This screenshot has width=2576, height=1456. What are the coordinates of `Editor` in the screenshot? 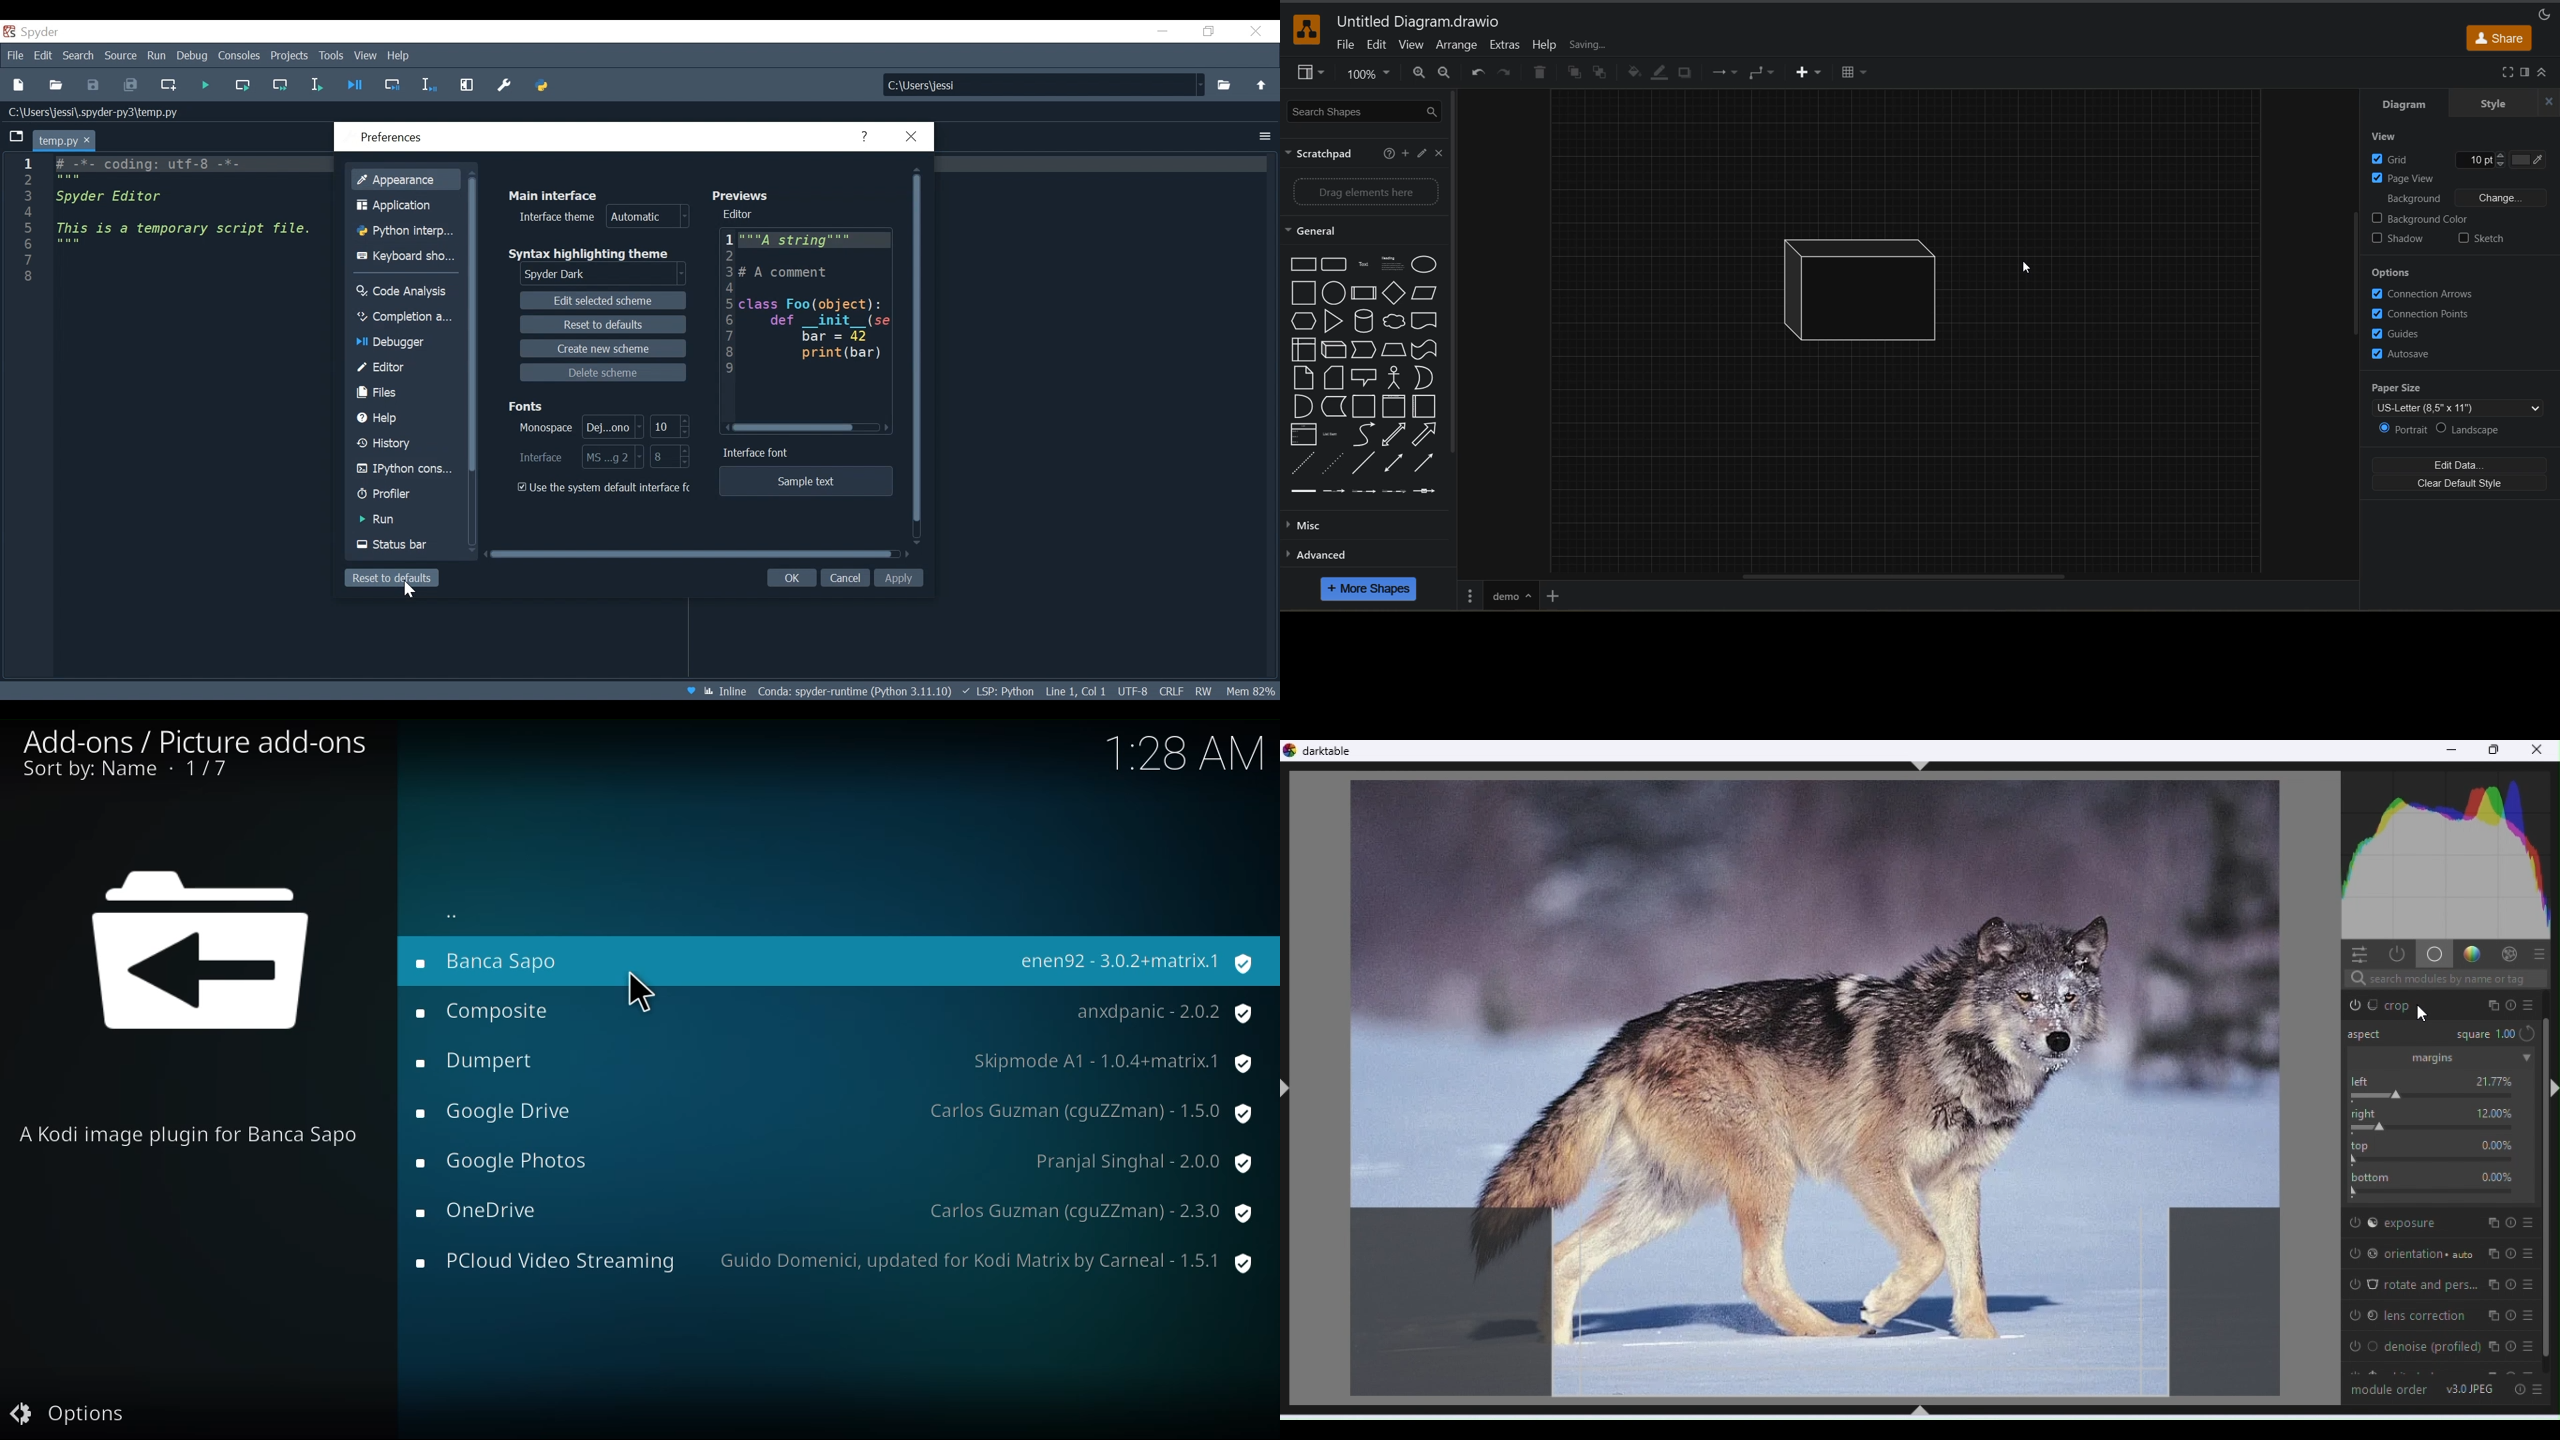 It's located at (739, 215).